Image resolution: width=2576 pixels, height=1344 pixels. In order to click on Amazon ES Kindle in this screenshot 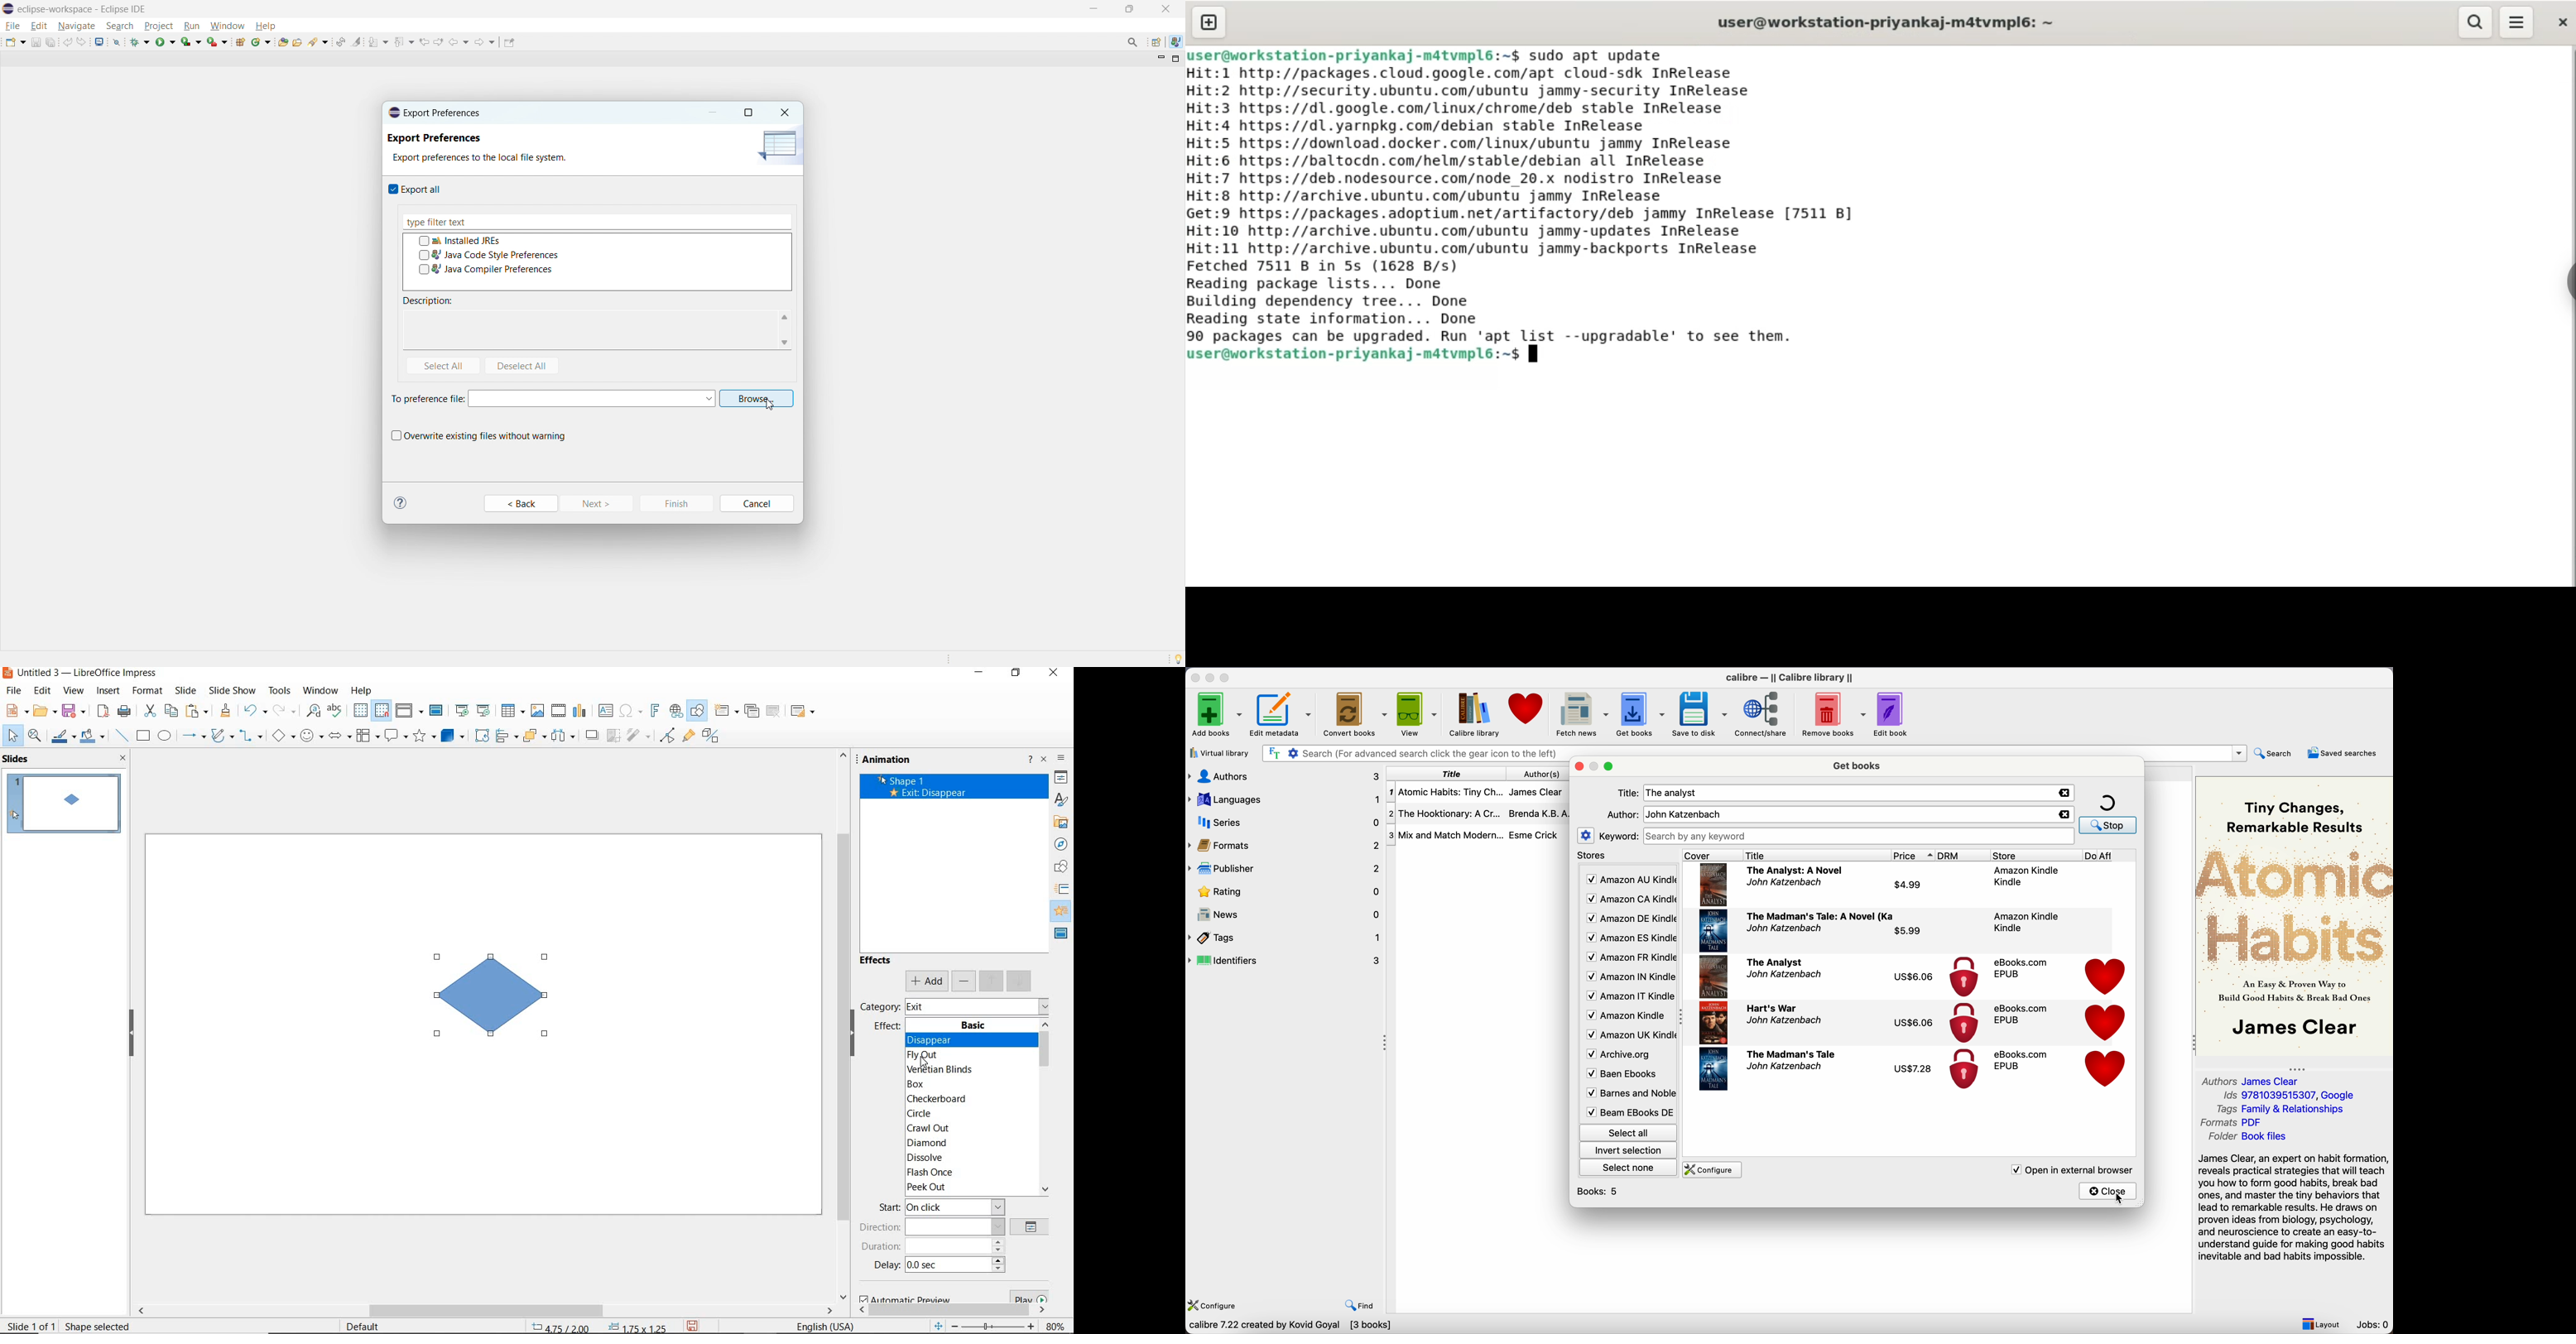, I will do `click(1630, 939)`.